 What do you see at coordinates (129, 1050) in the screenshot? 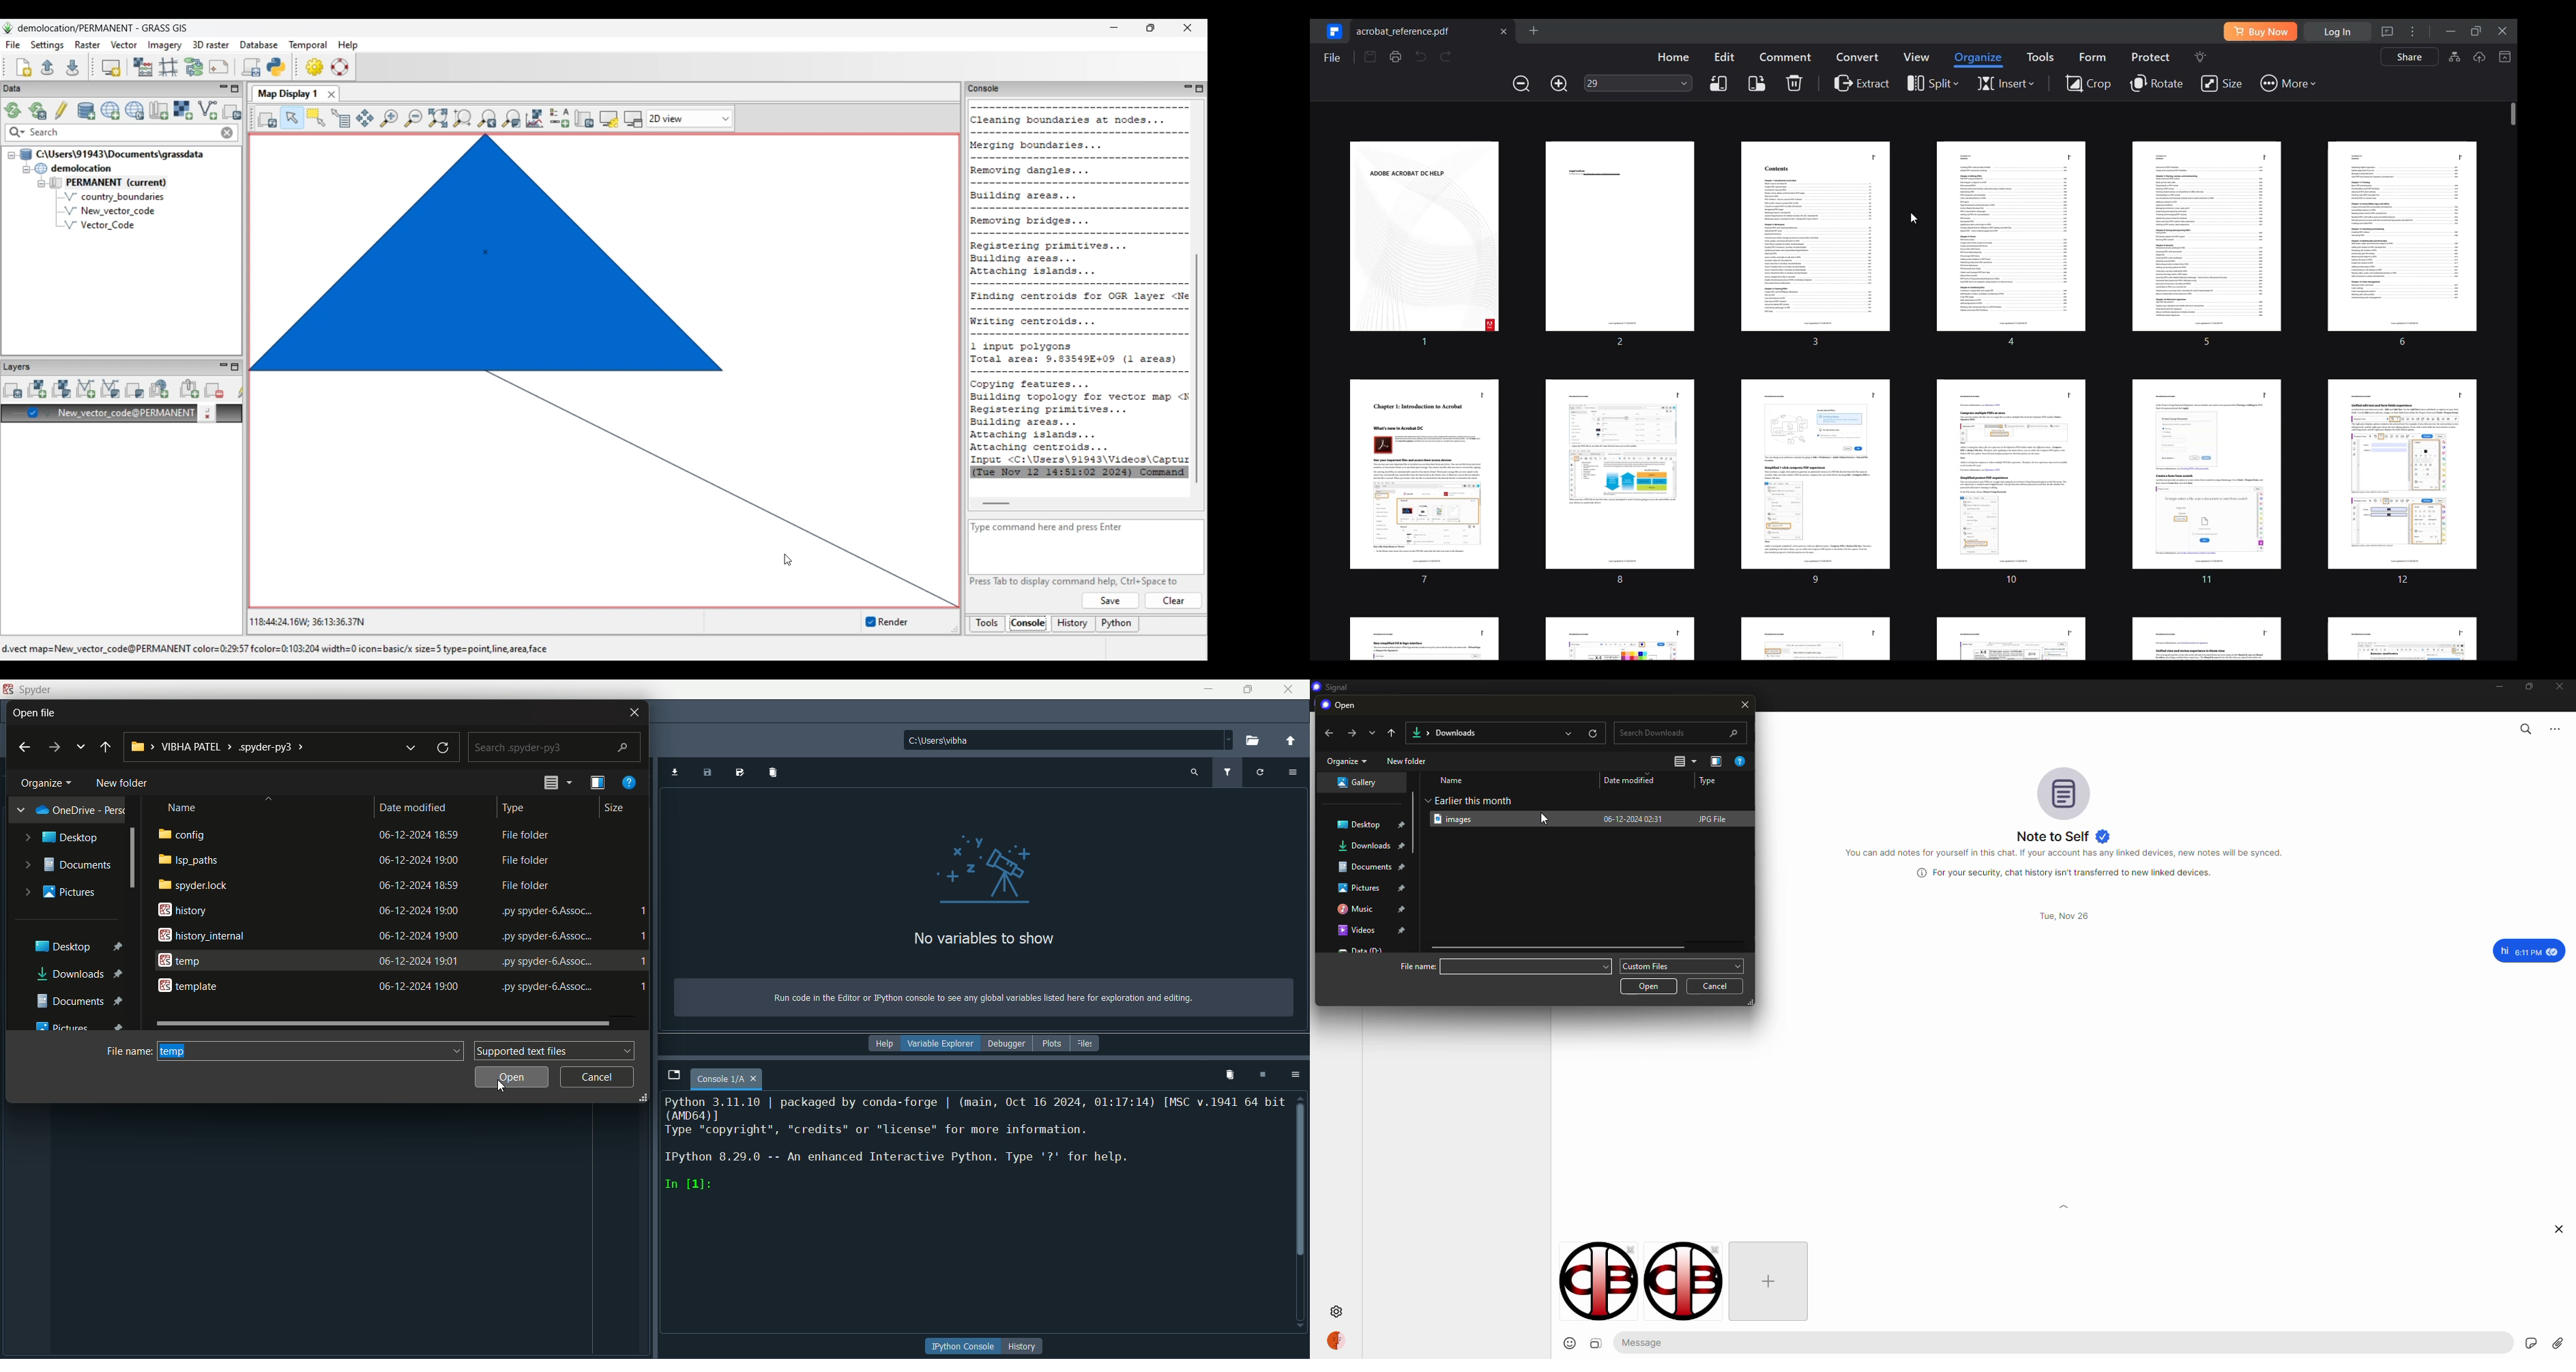
I see `file name` at bounding box center [129, 1050].